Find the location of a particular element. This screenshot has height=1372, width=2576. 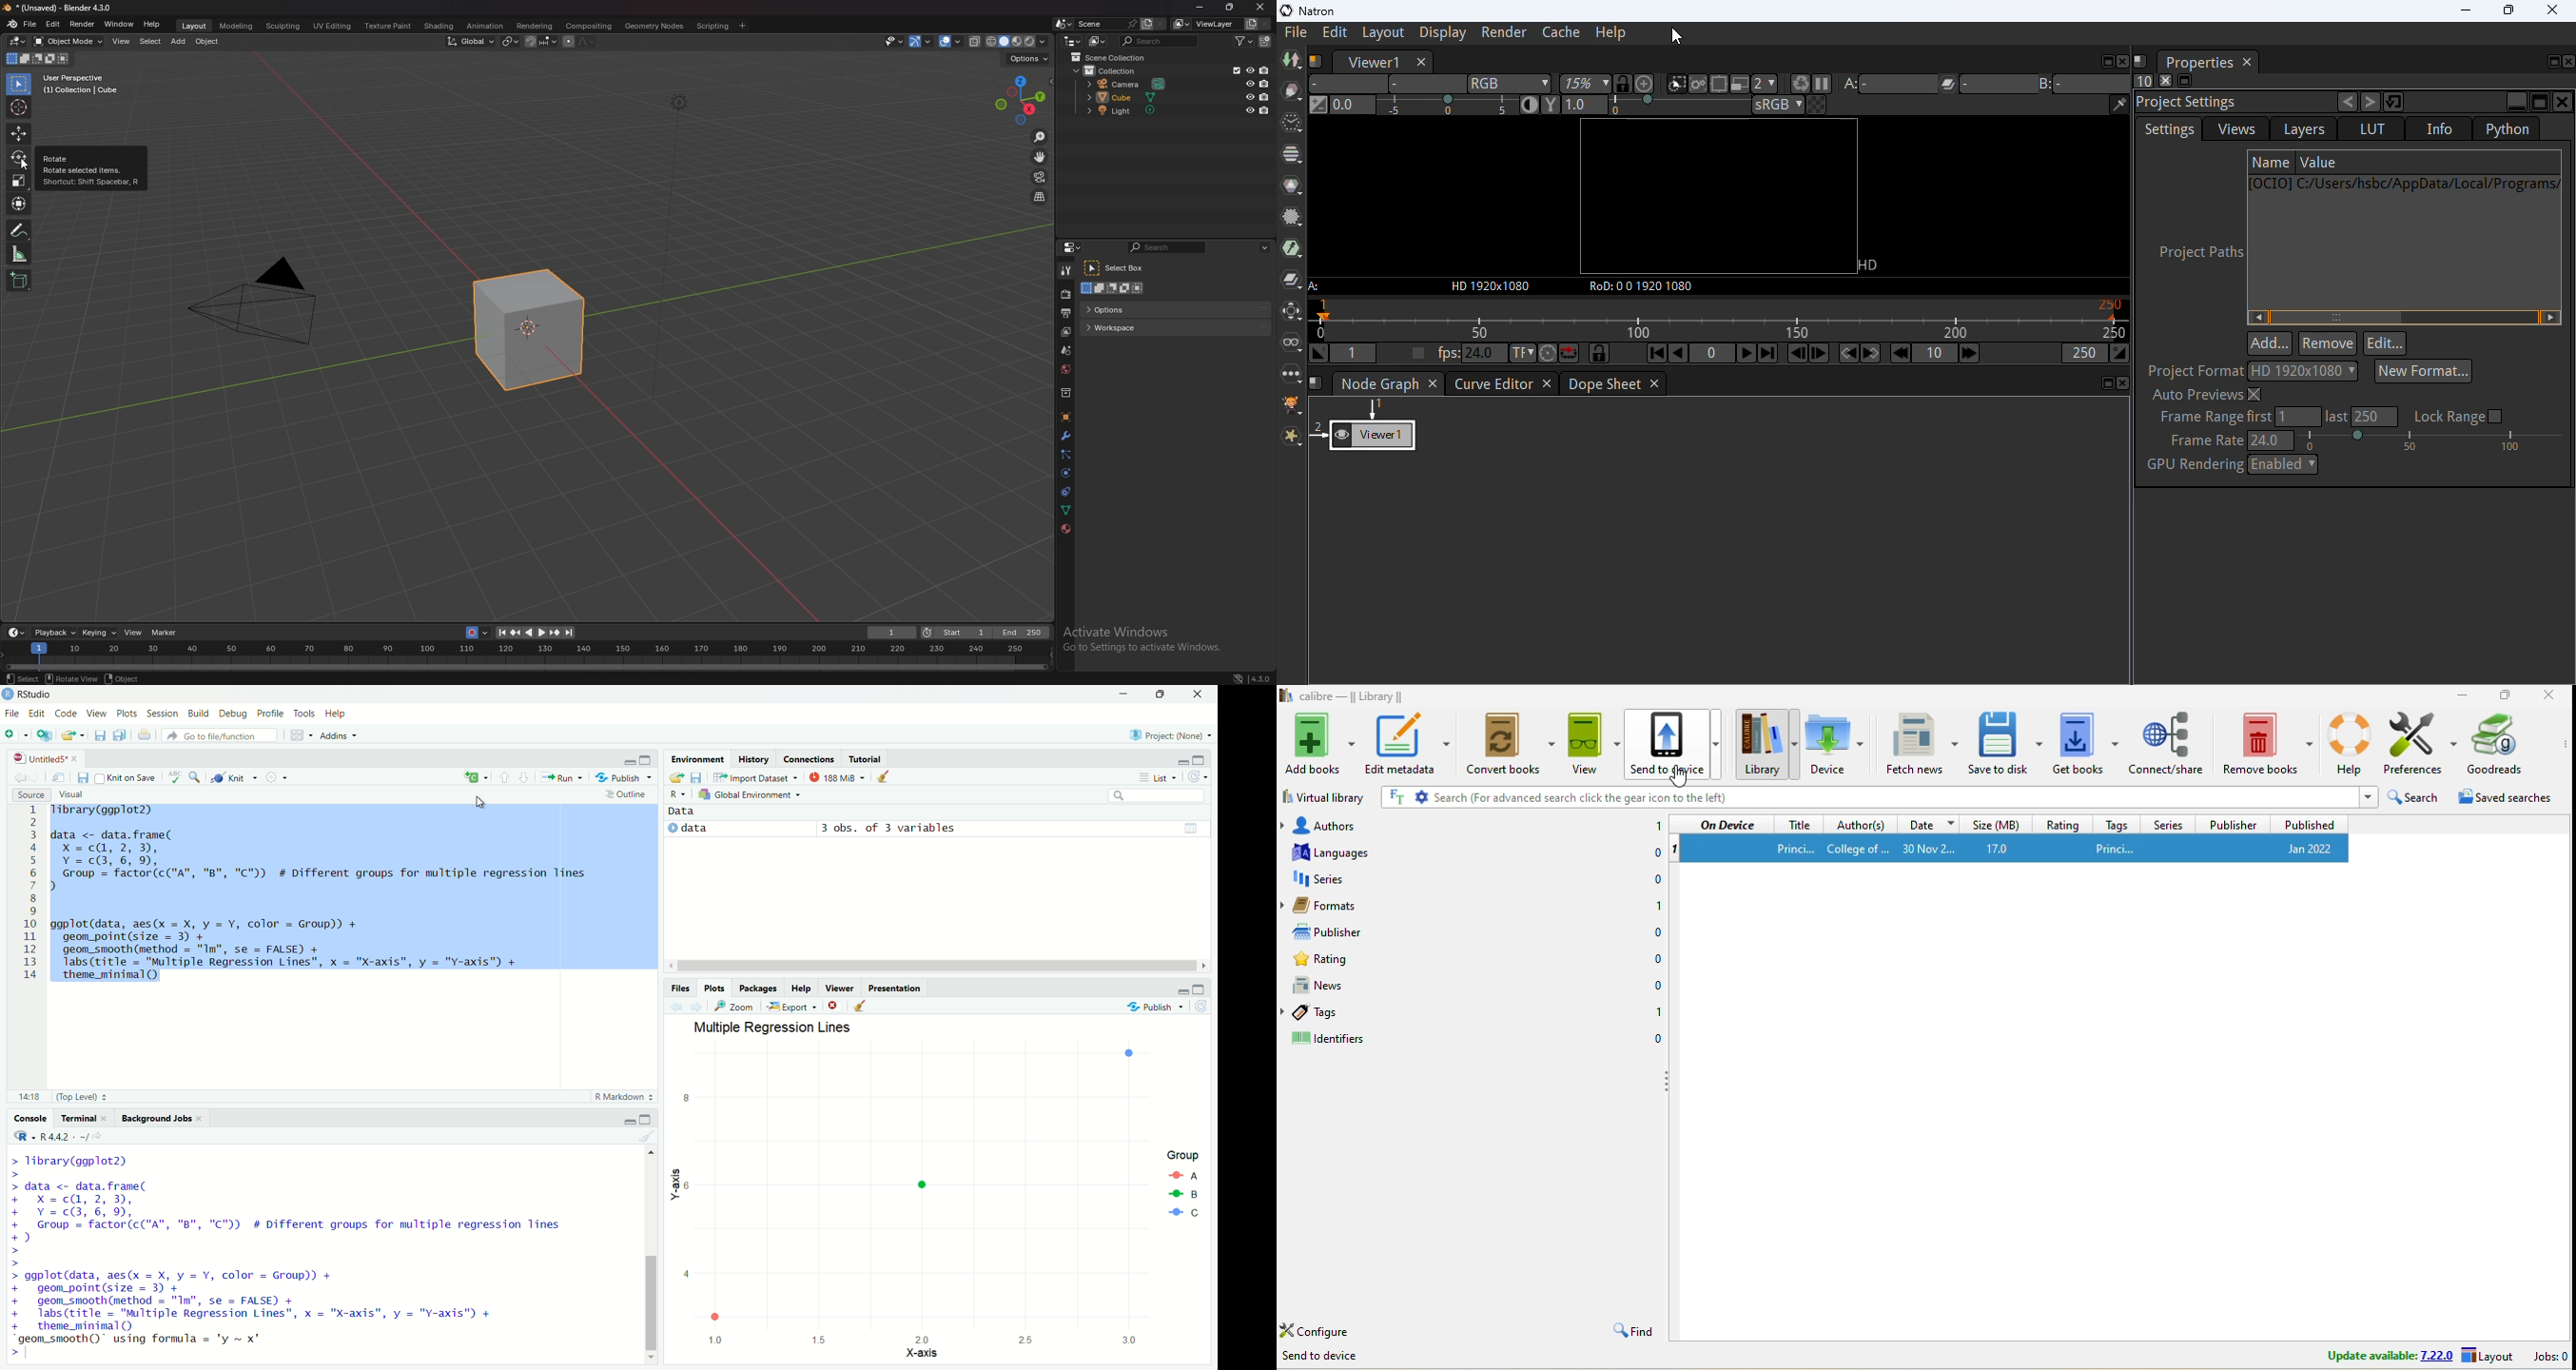

clear is located at coordinates (885, 778).